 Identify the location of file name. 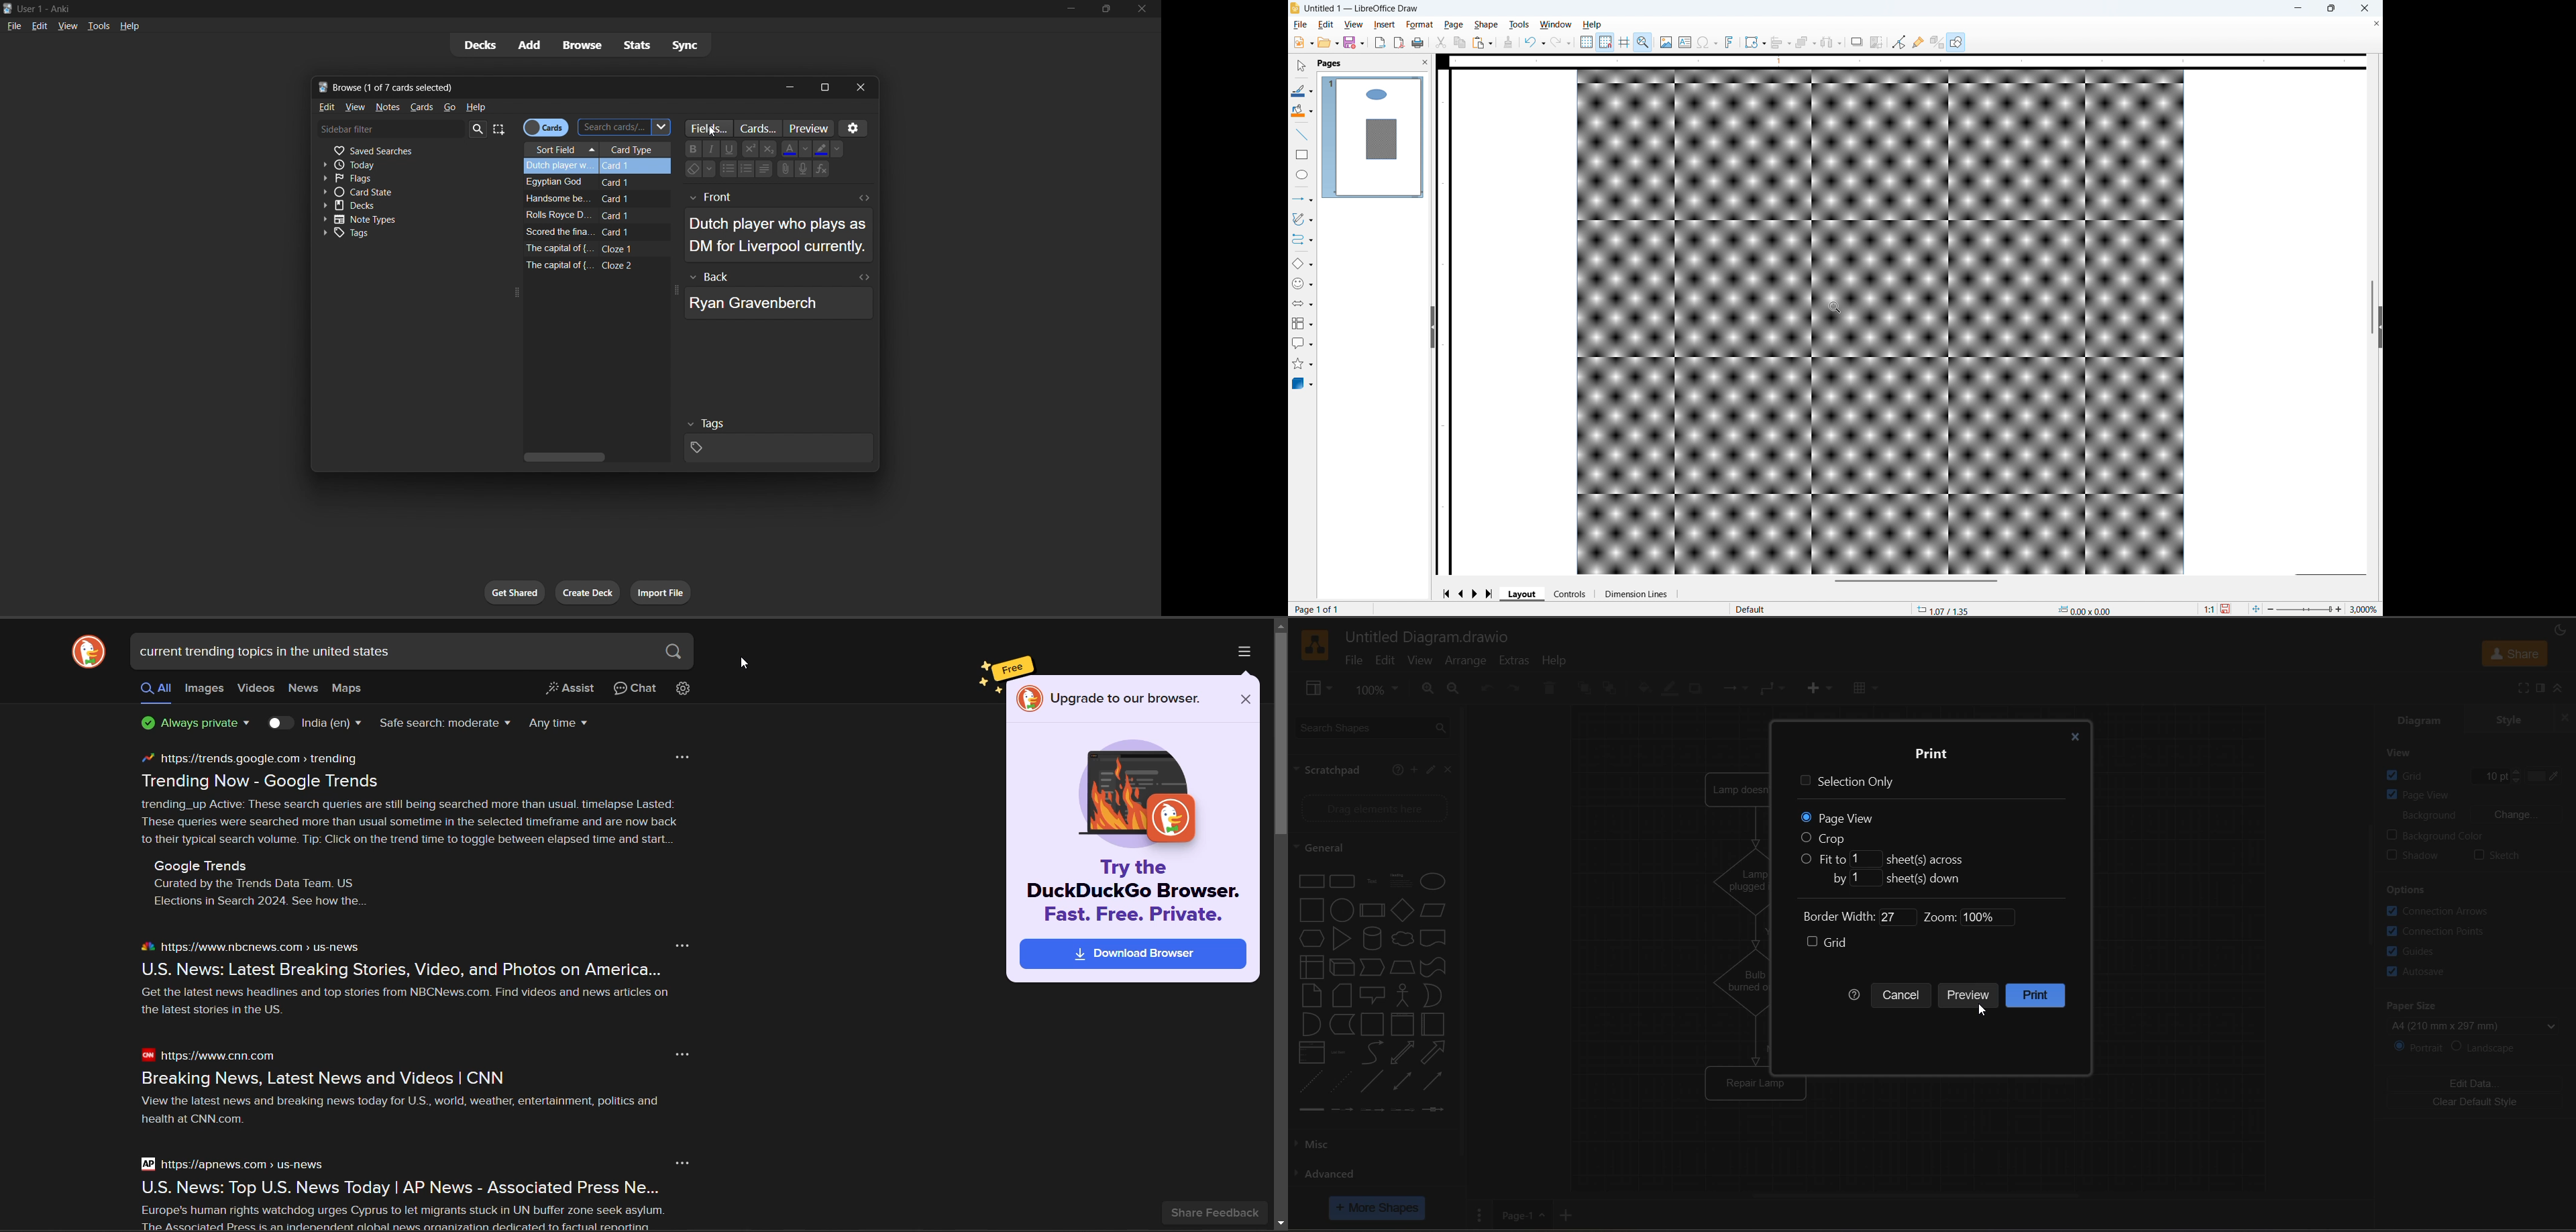
(1428, 638).